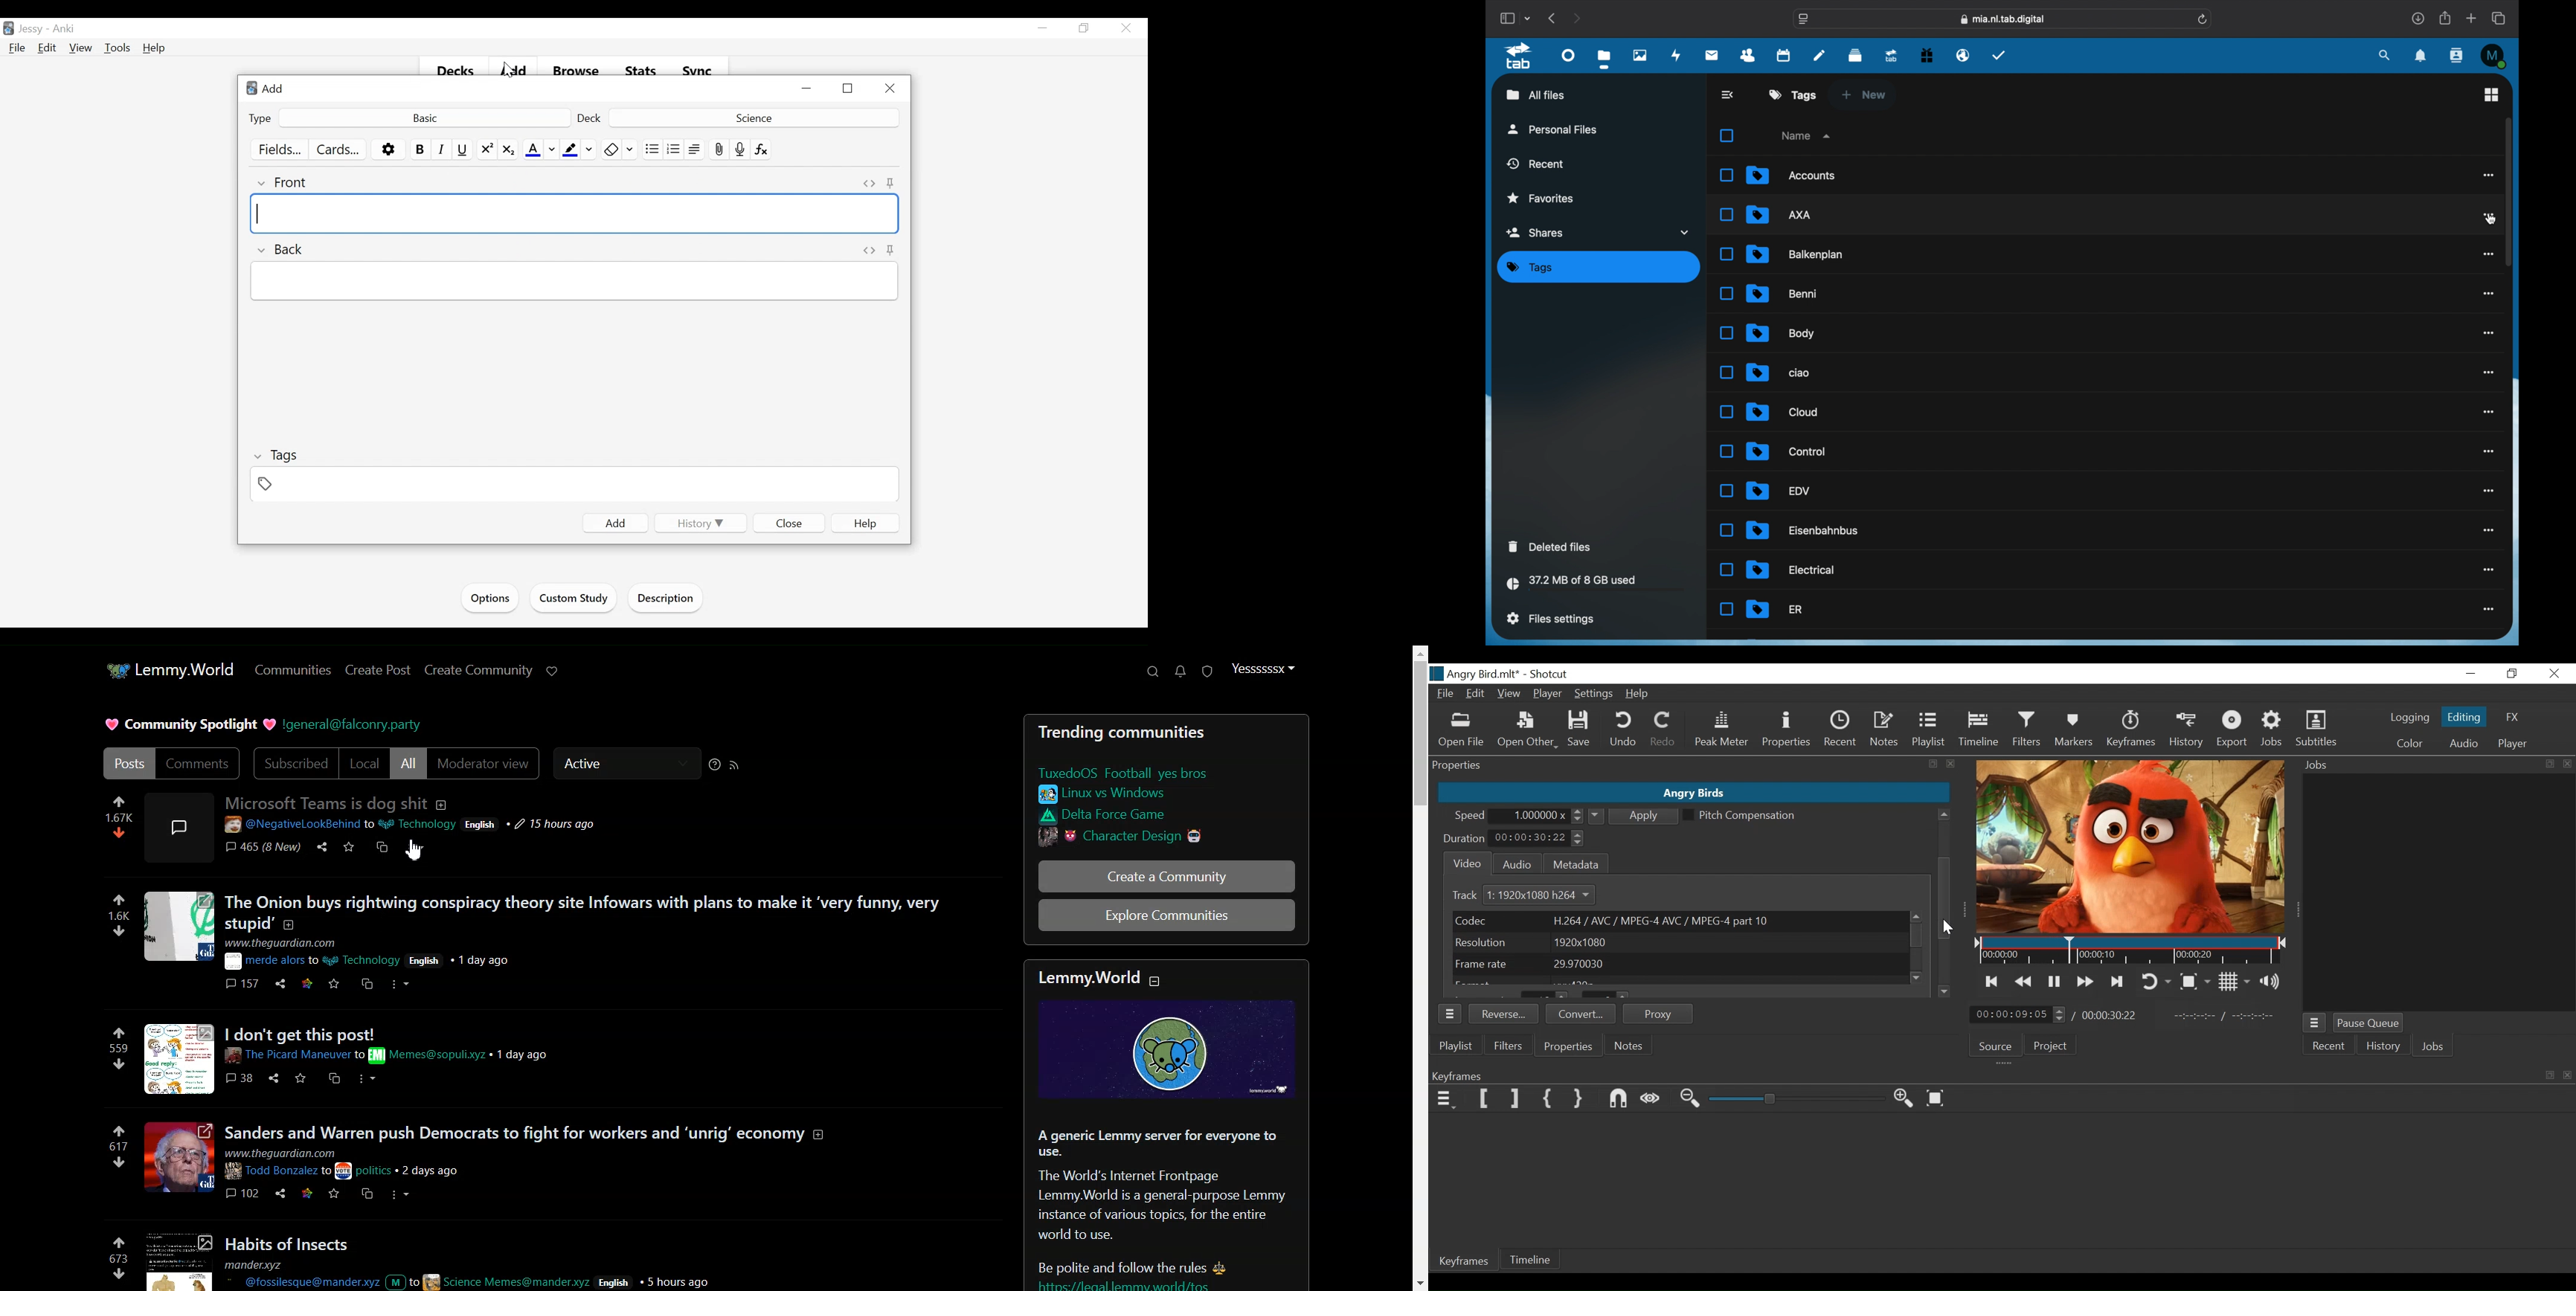 This screenshot has height=1316, width=2576. Describe the element at coordinates (2489, 333) in the screenshot. I see `more options` at that location.